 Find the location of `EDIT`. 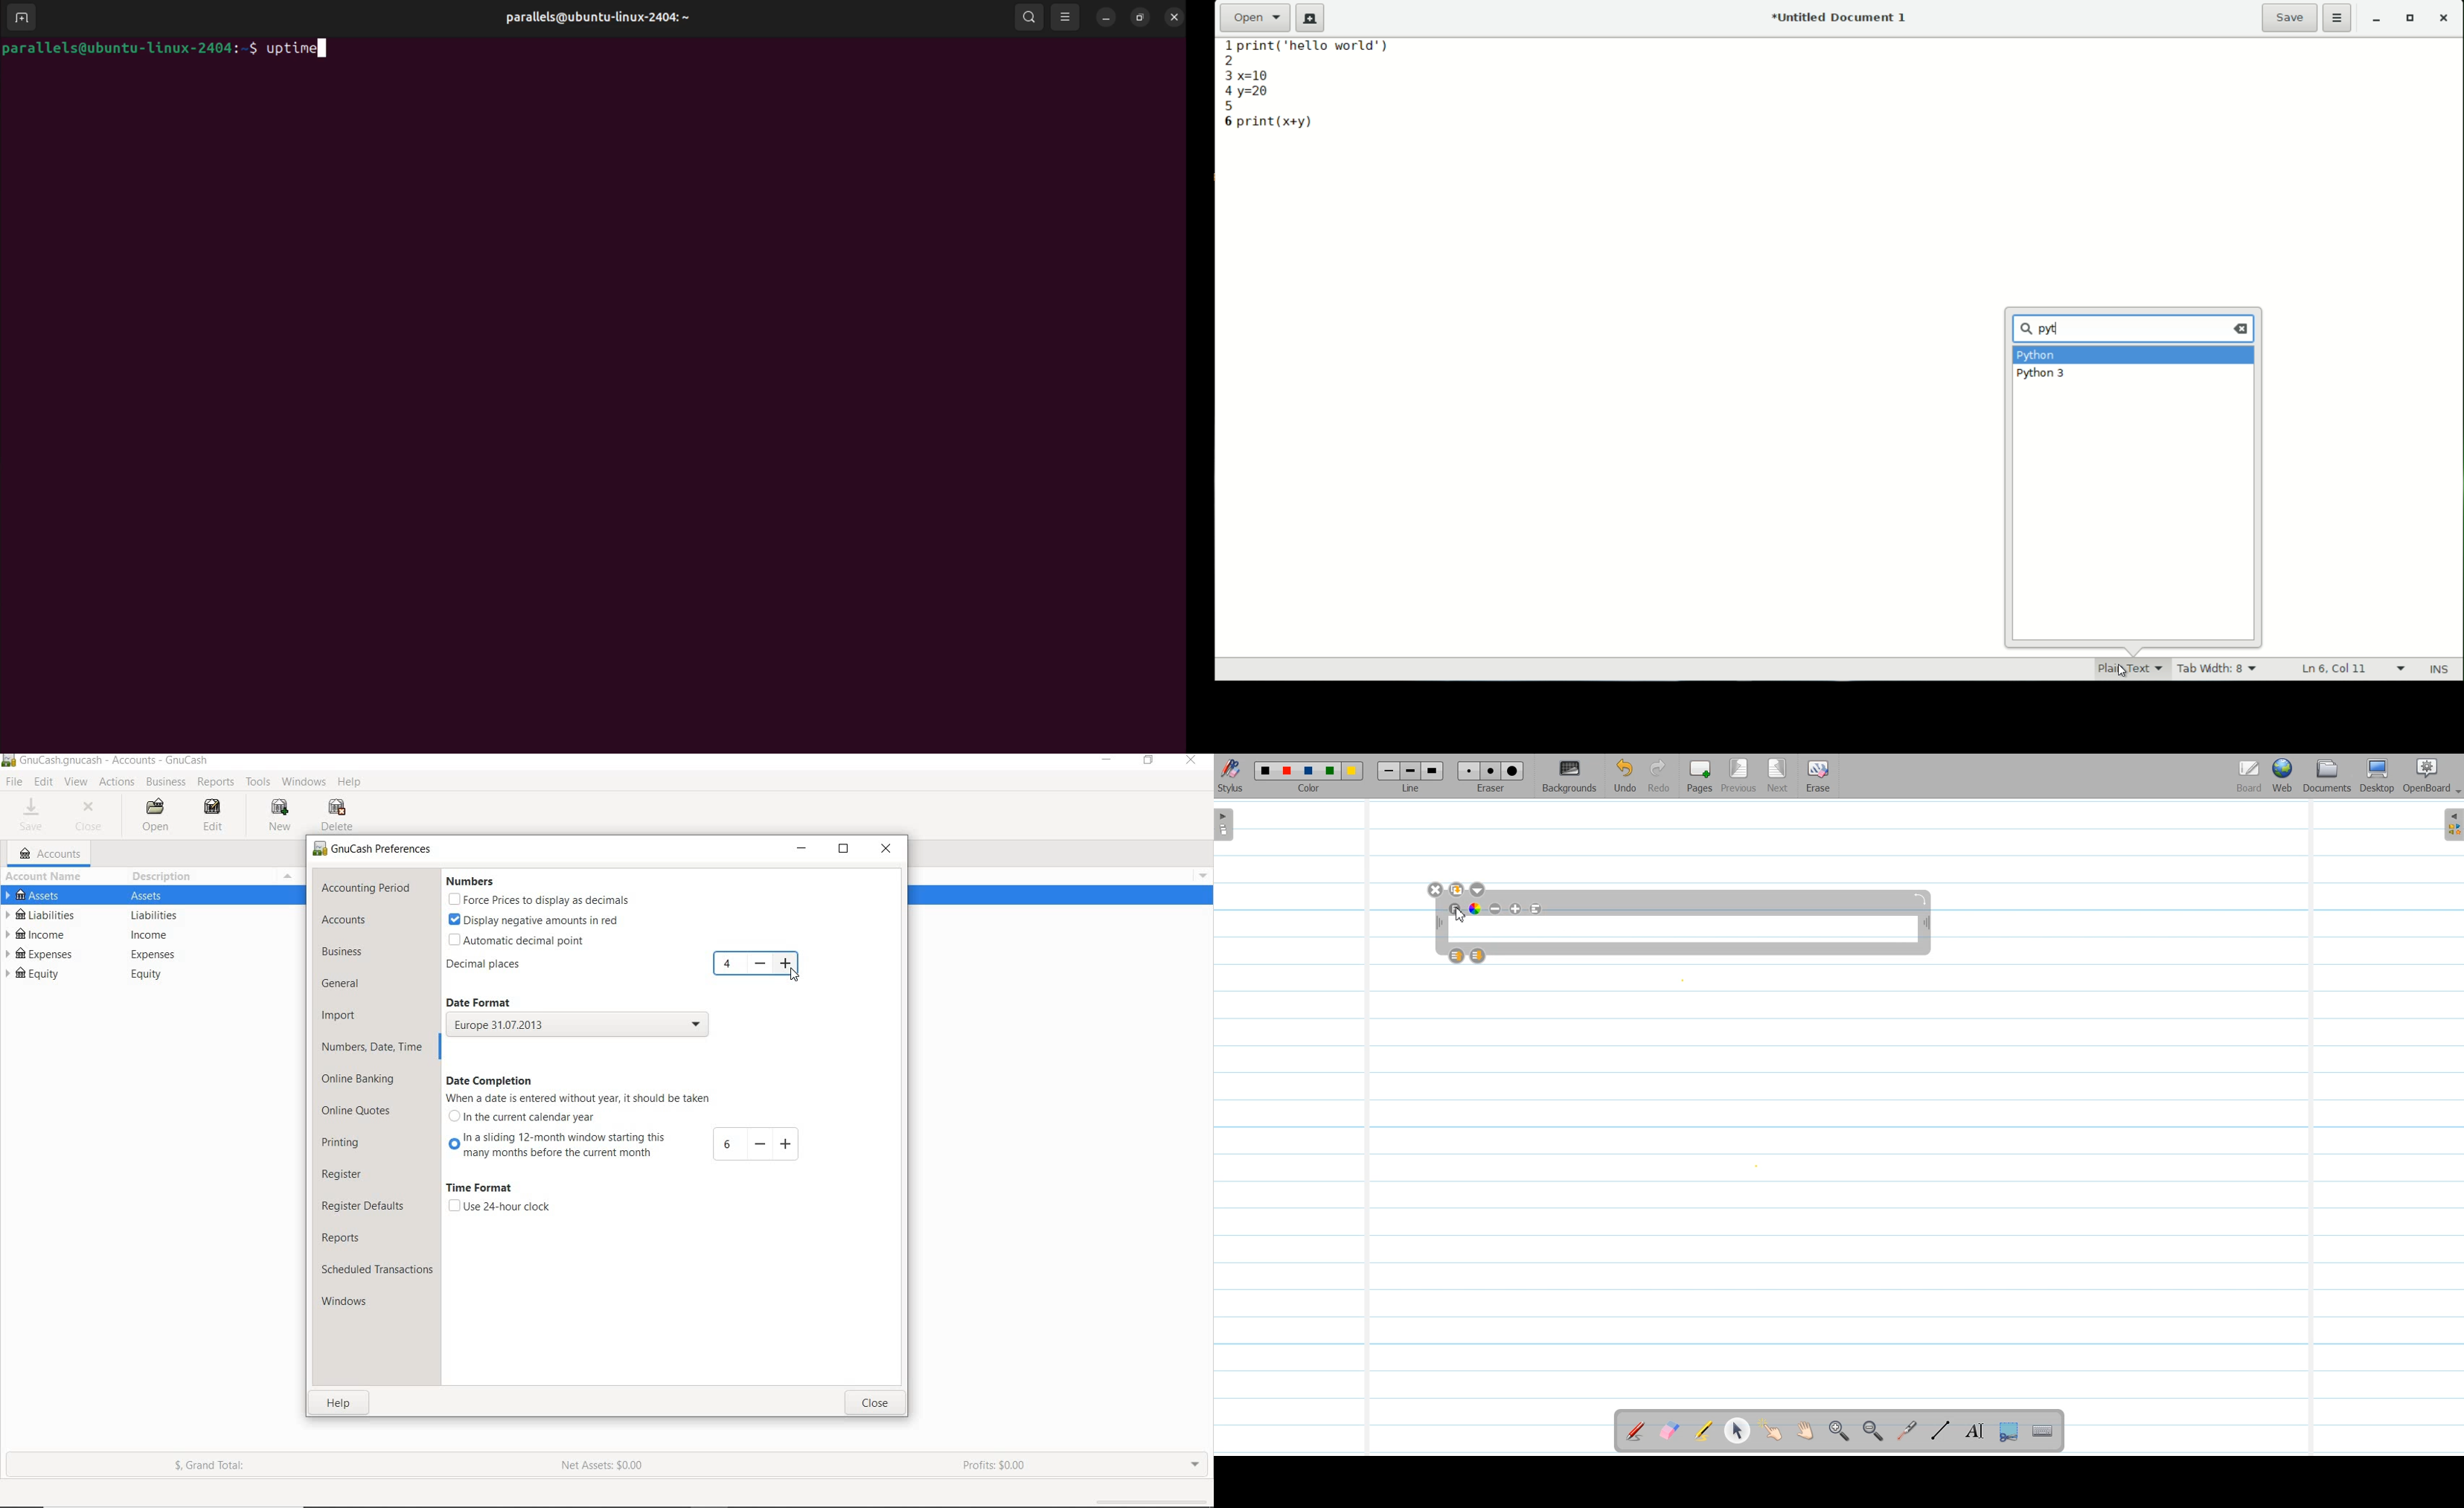

EDIT is located at coordinates (218, 817).